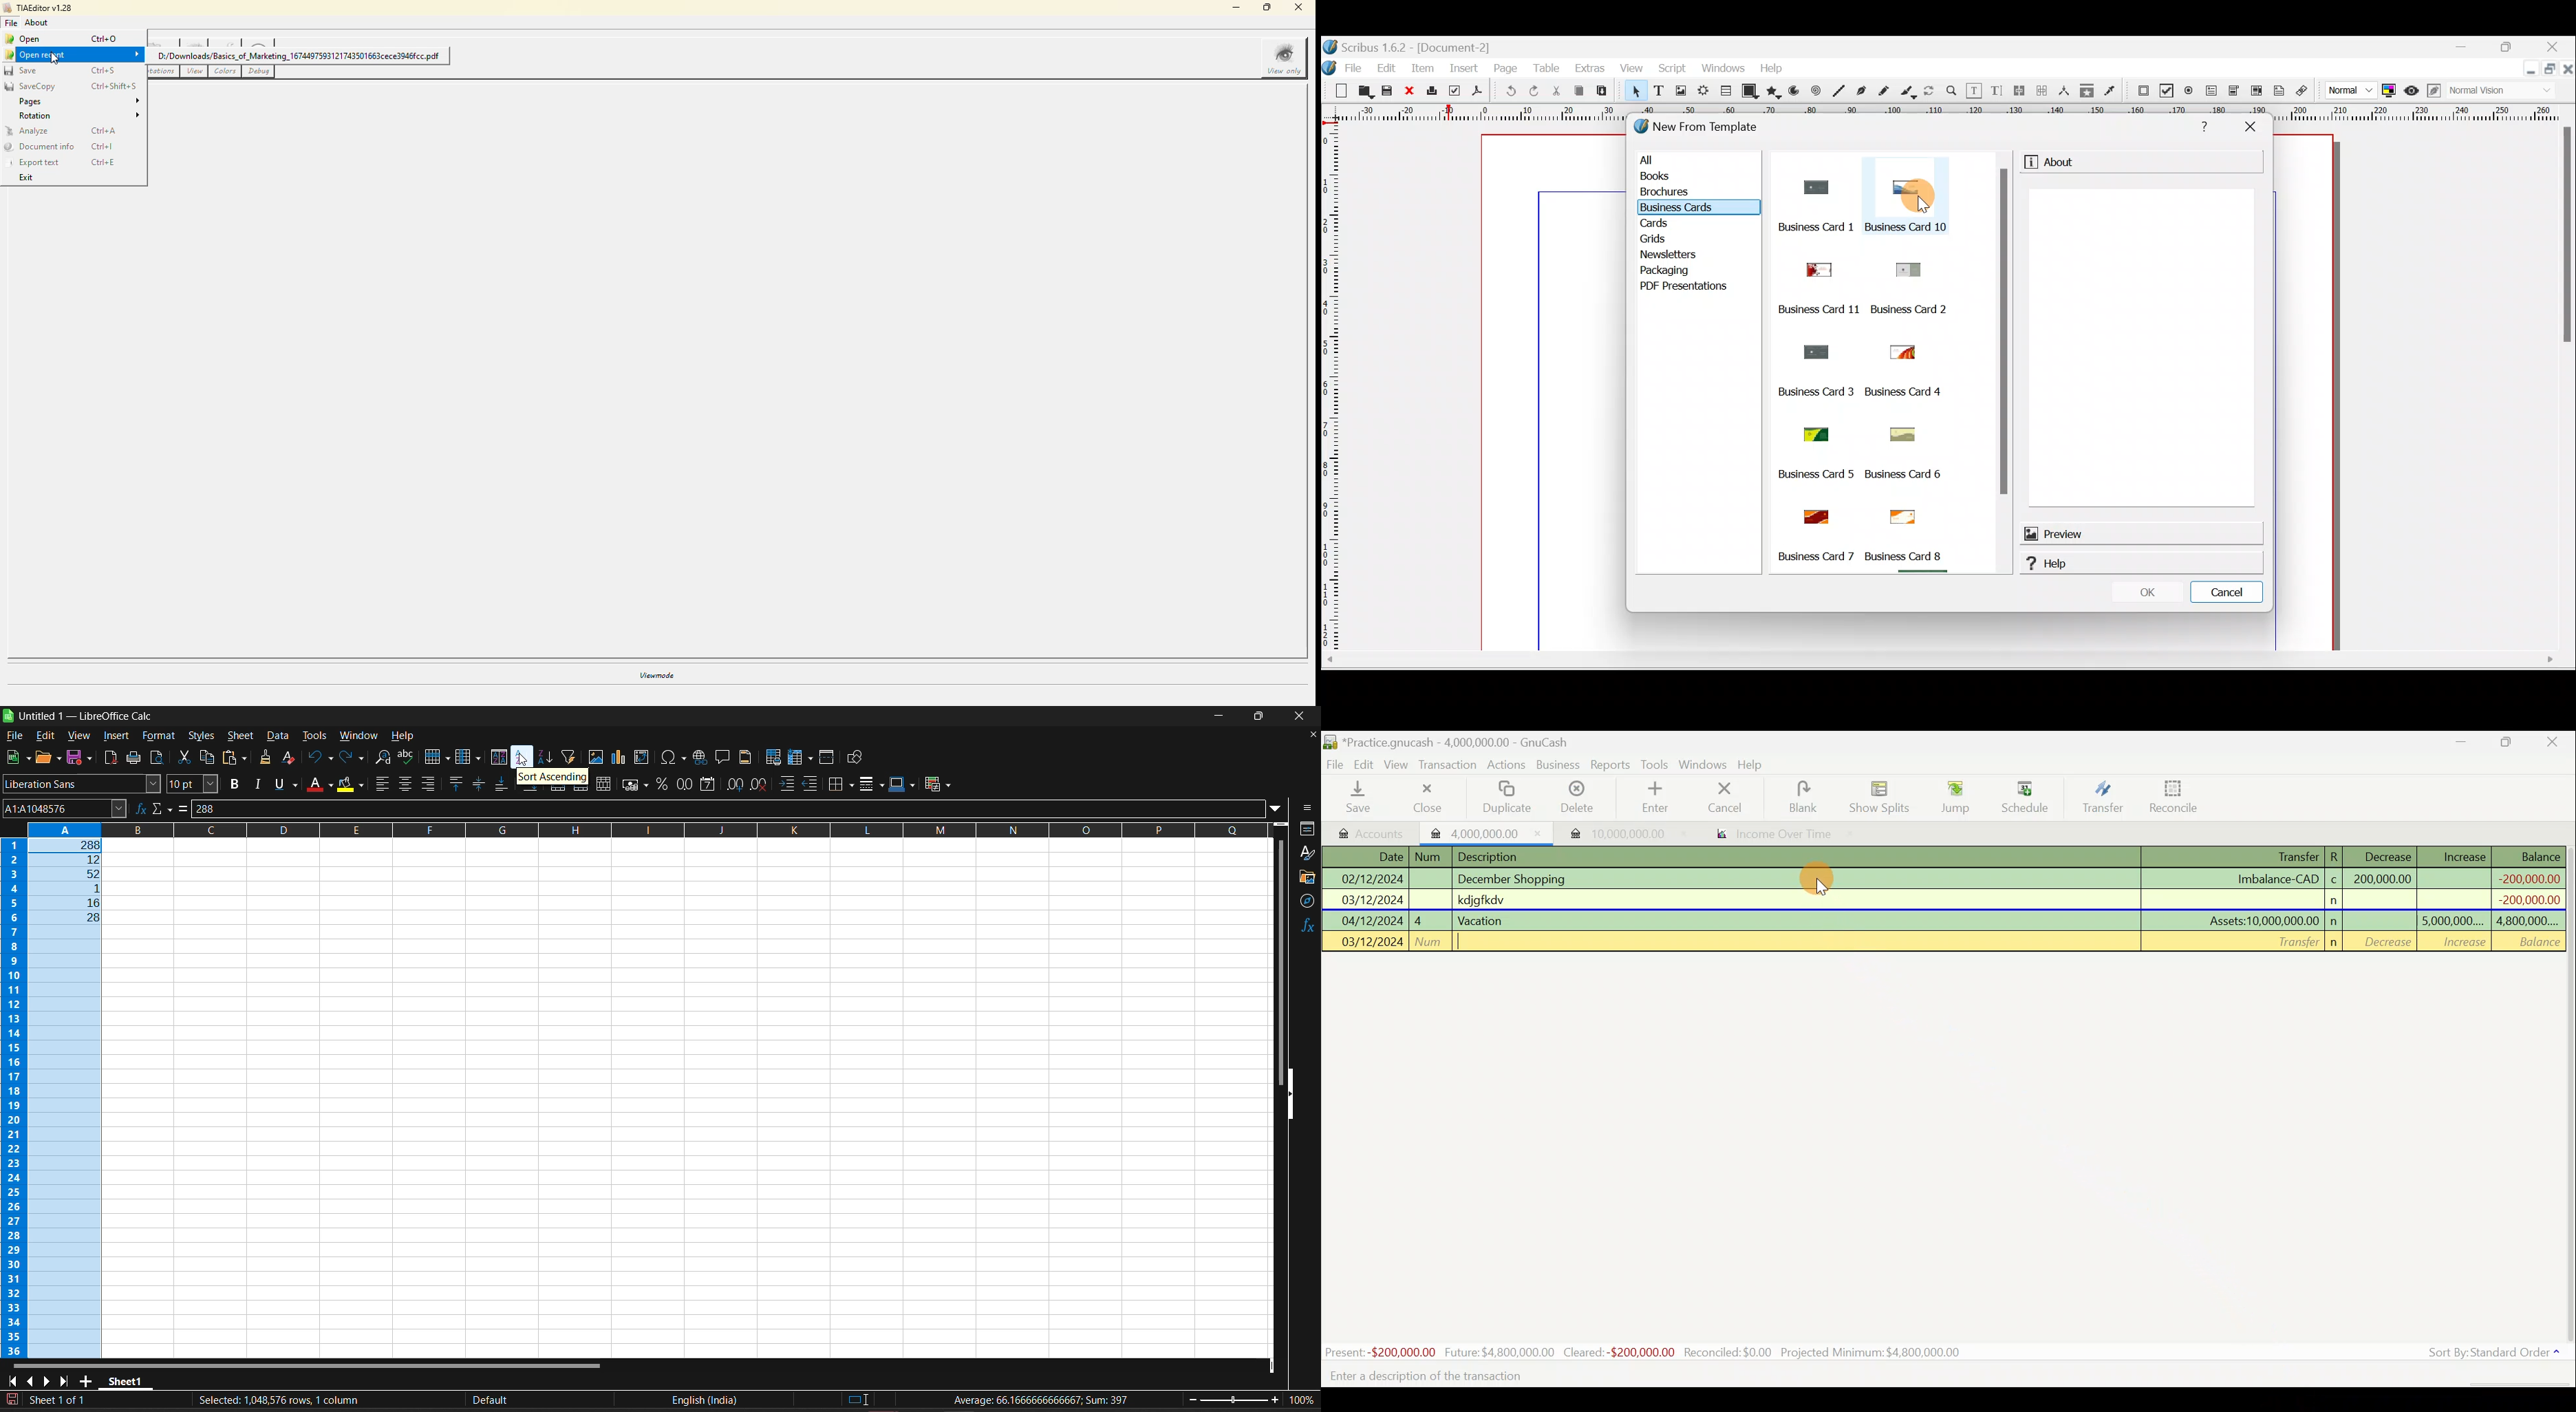  What do you see at coordinates (811, 783) in the screenshot?
I see `decrease indent` at bounding box center [811, 783].